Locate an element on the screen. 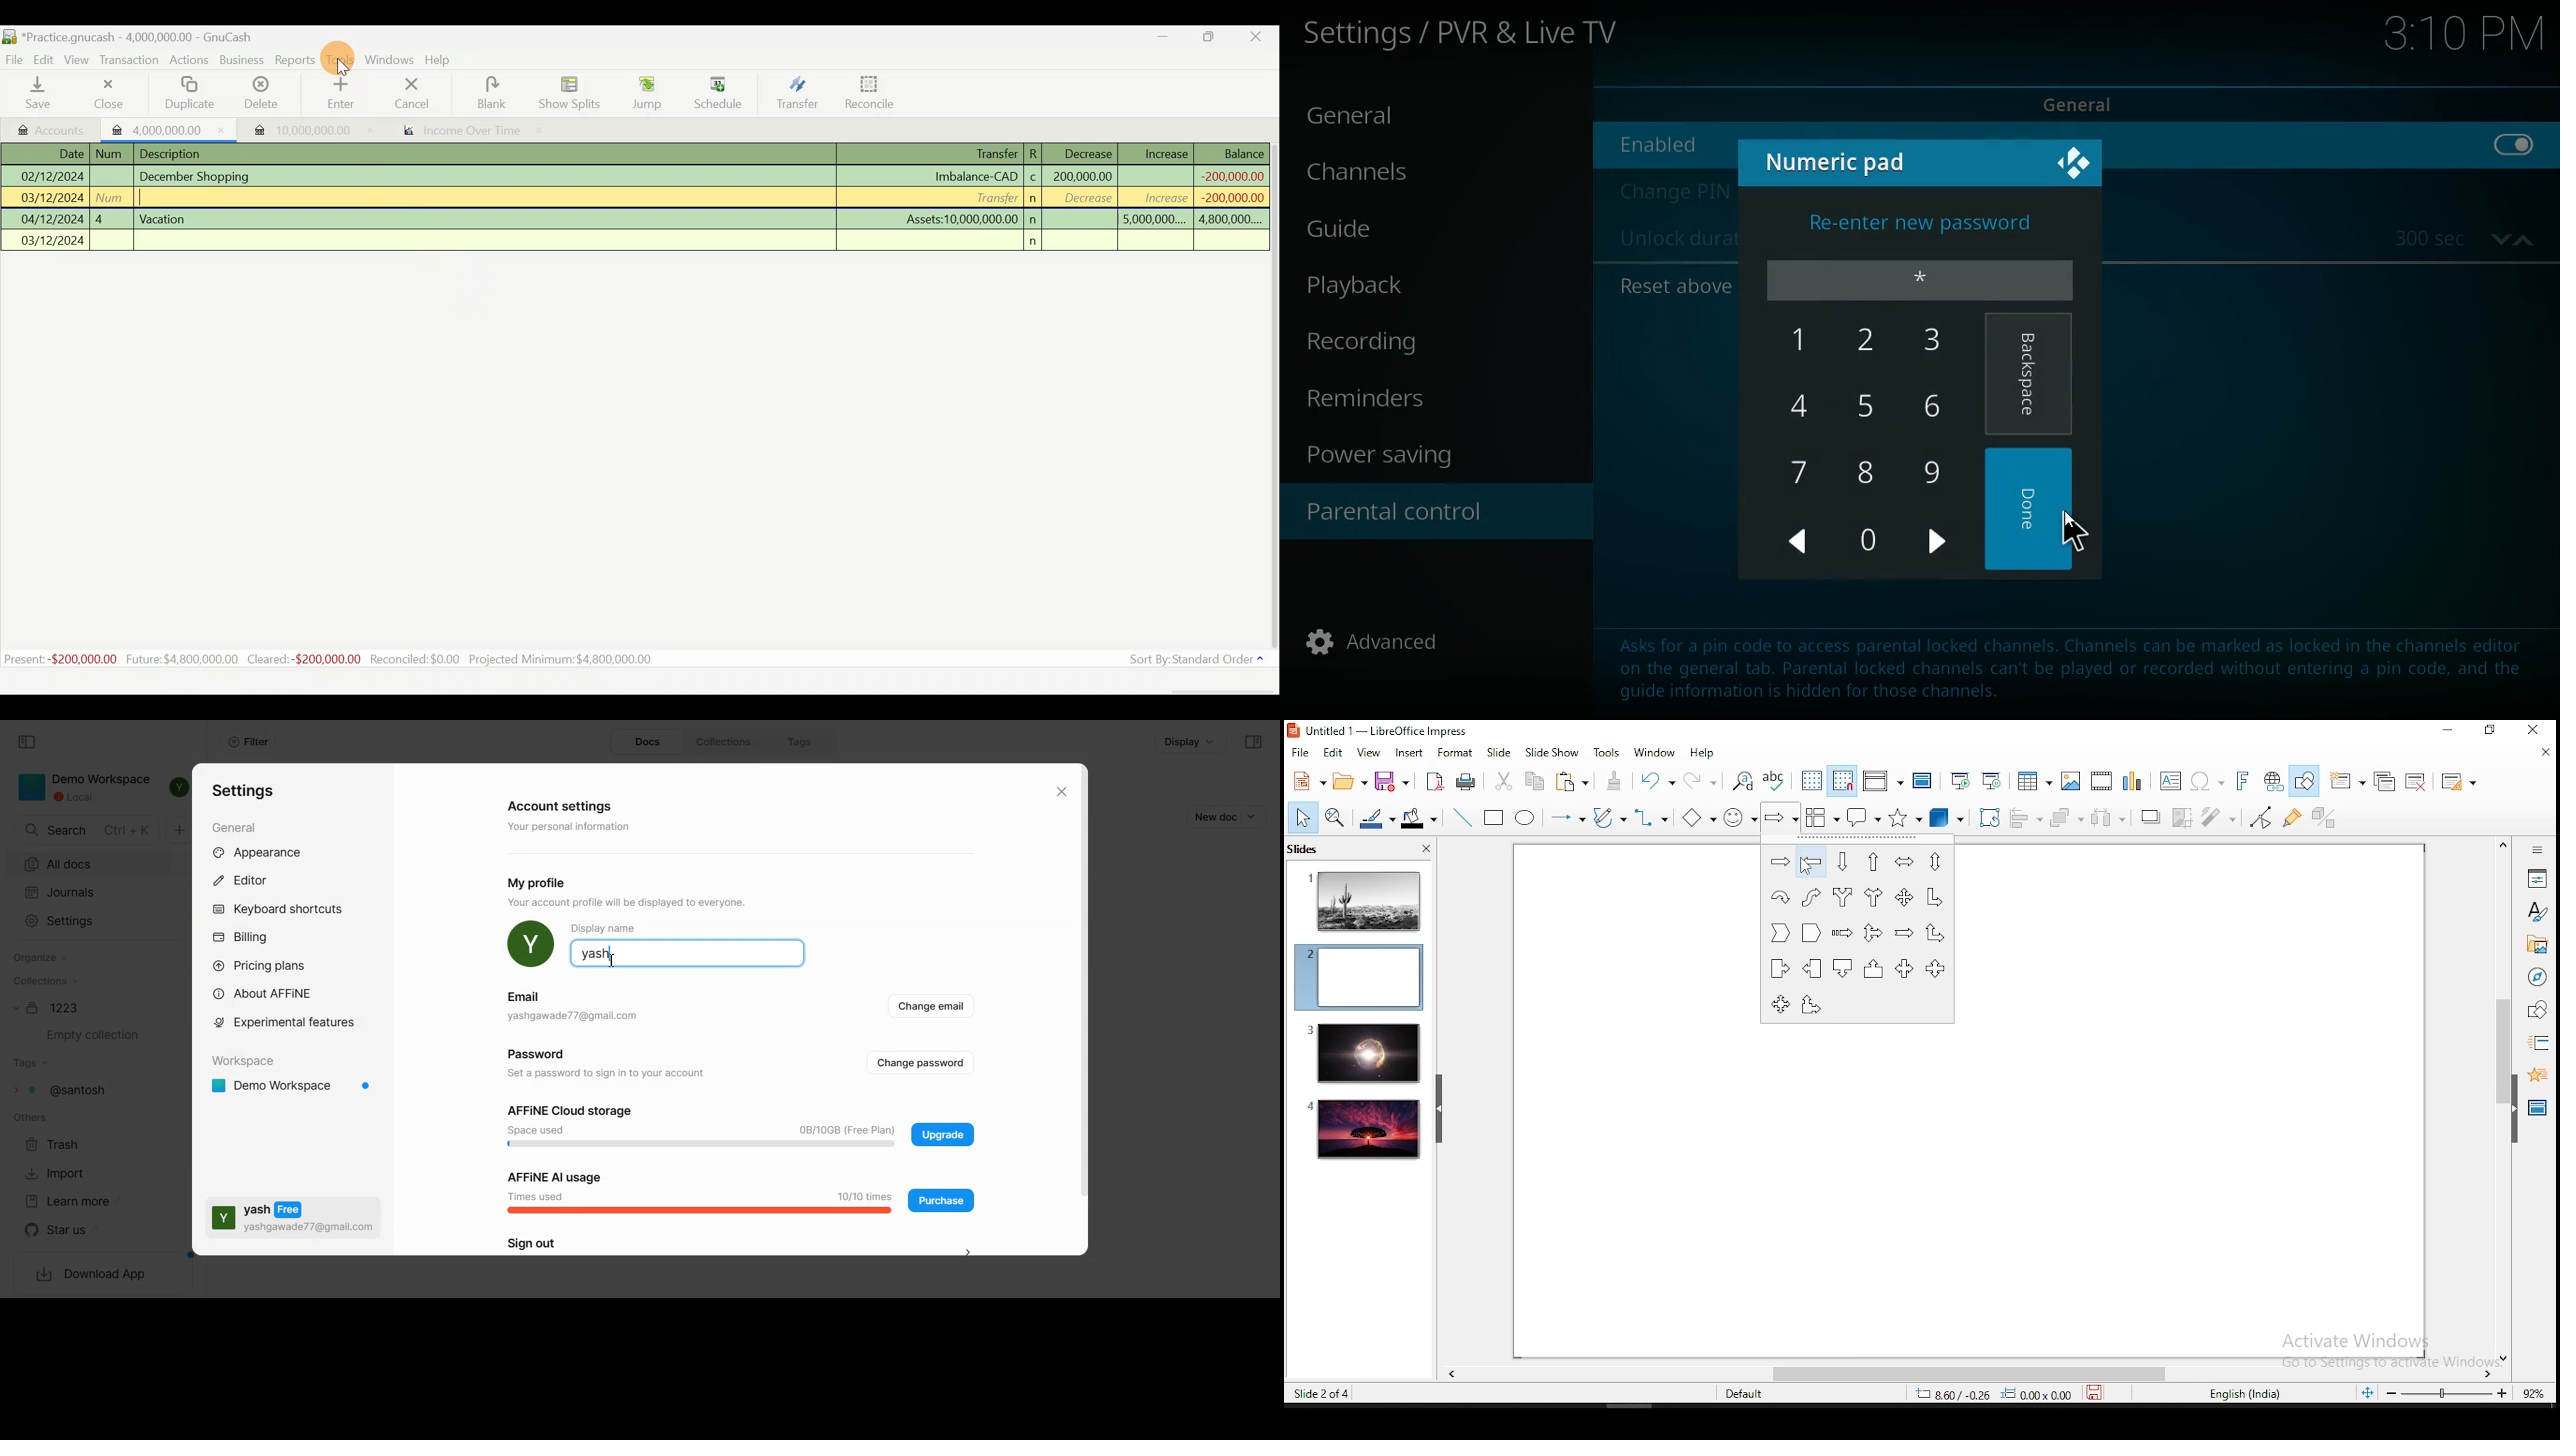 Image resolution: width=2576 pixels, height=1456 pixels. Pricing plans is located at coordinates (268, 966).